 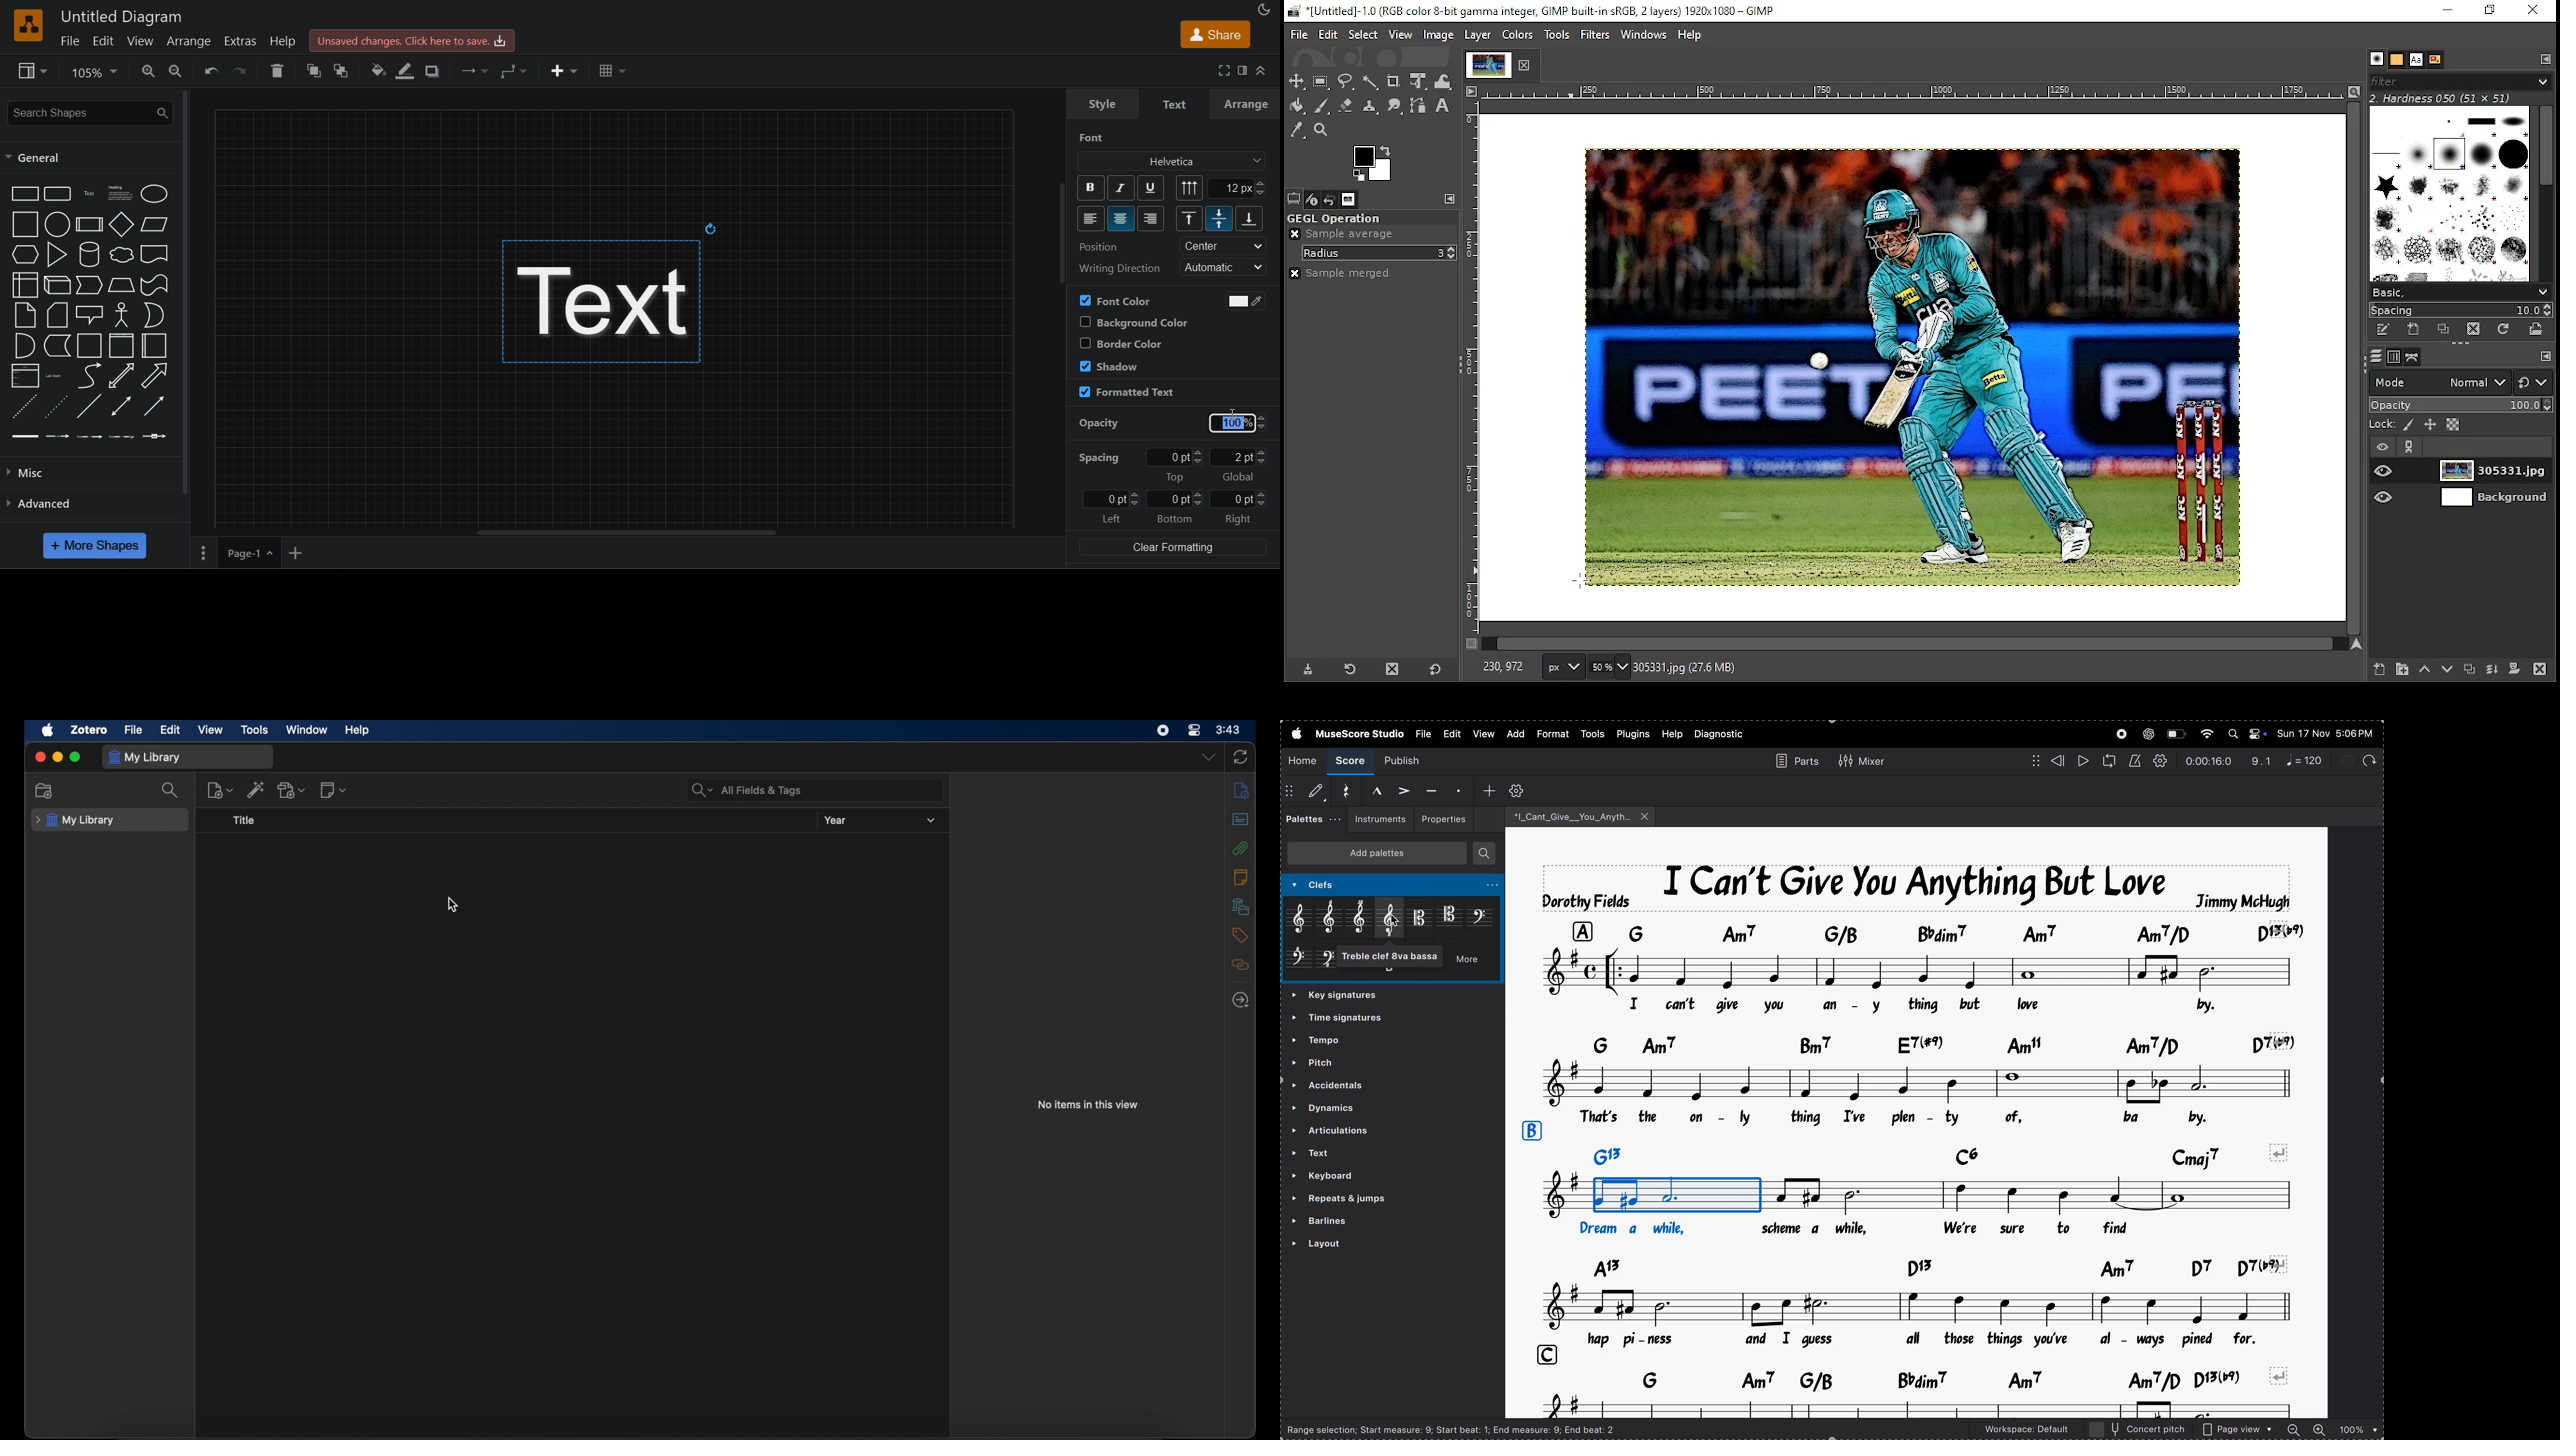 I want to click on play, so click(x=2082, y=761).